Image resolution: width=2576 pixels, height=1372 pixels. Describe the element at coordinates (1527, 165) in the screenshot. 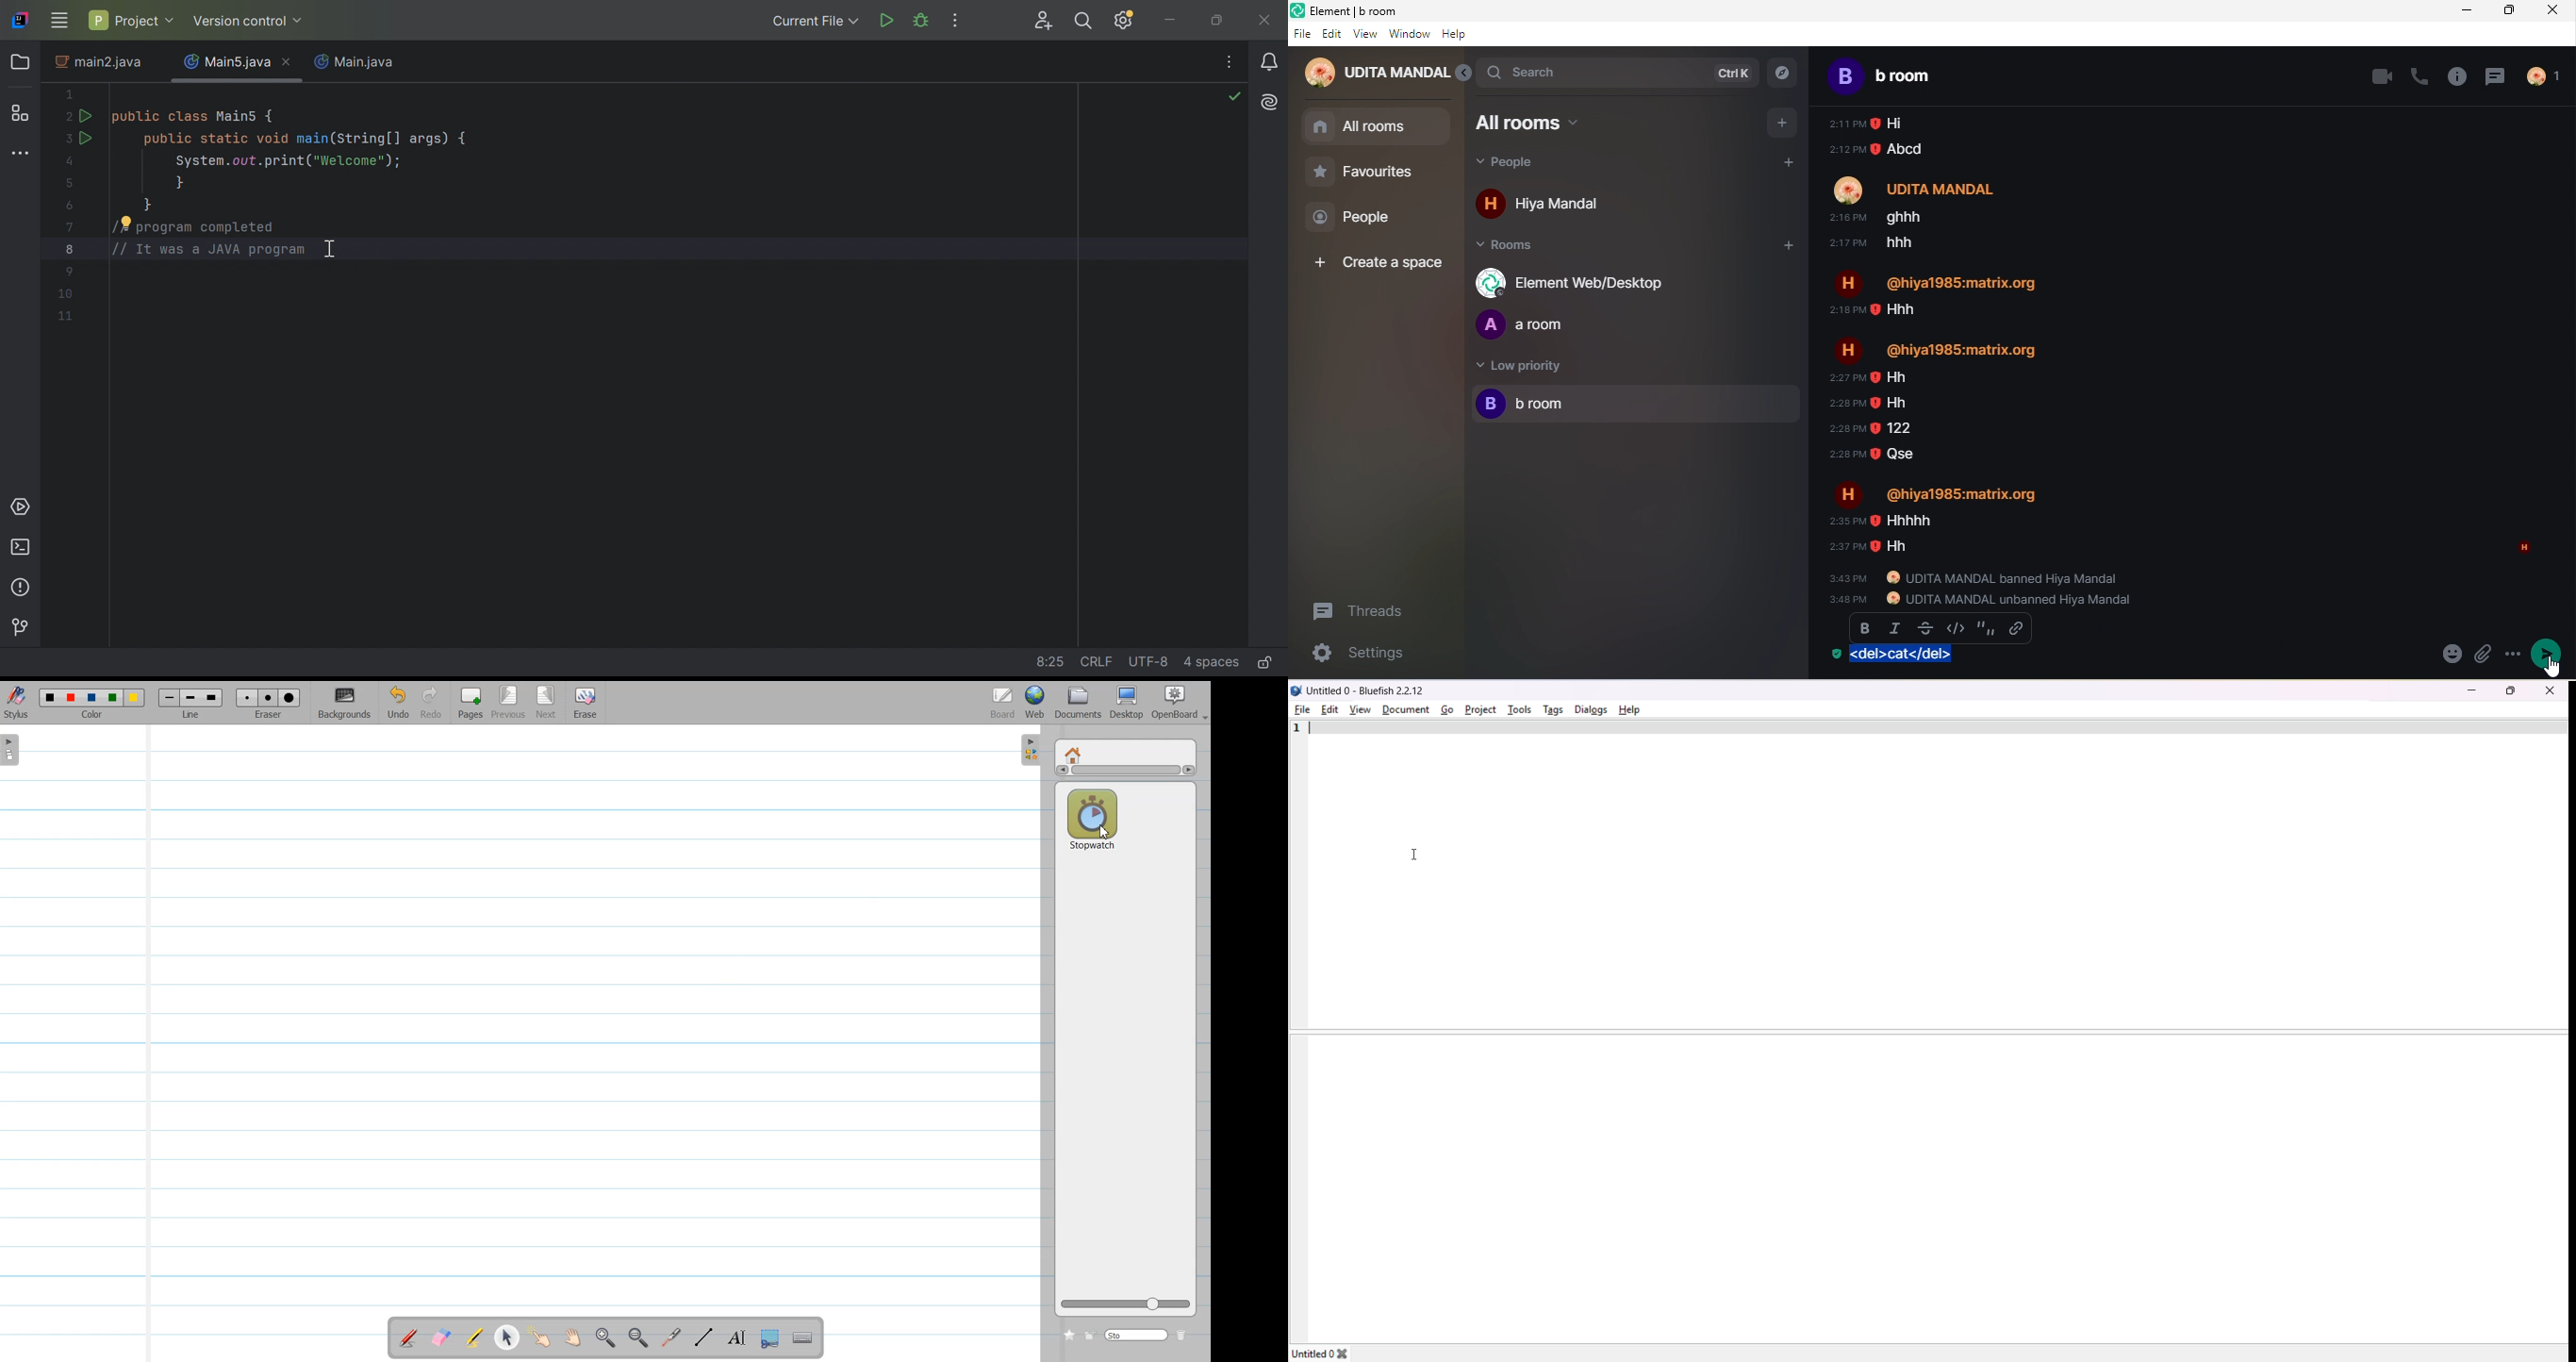

I see `people` at that location.